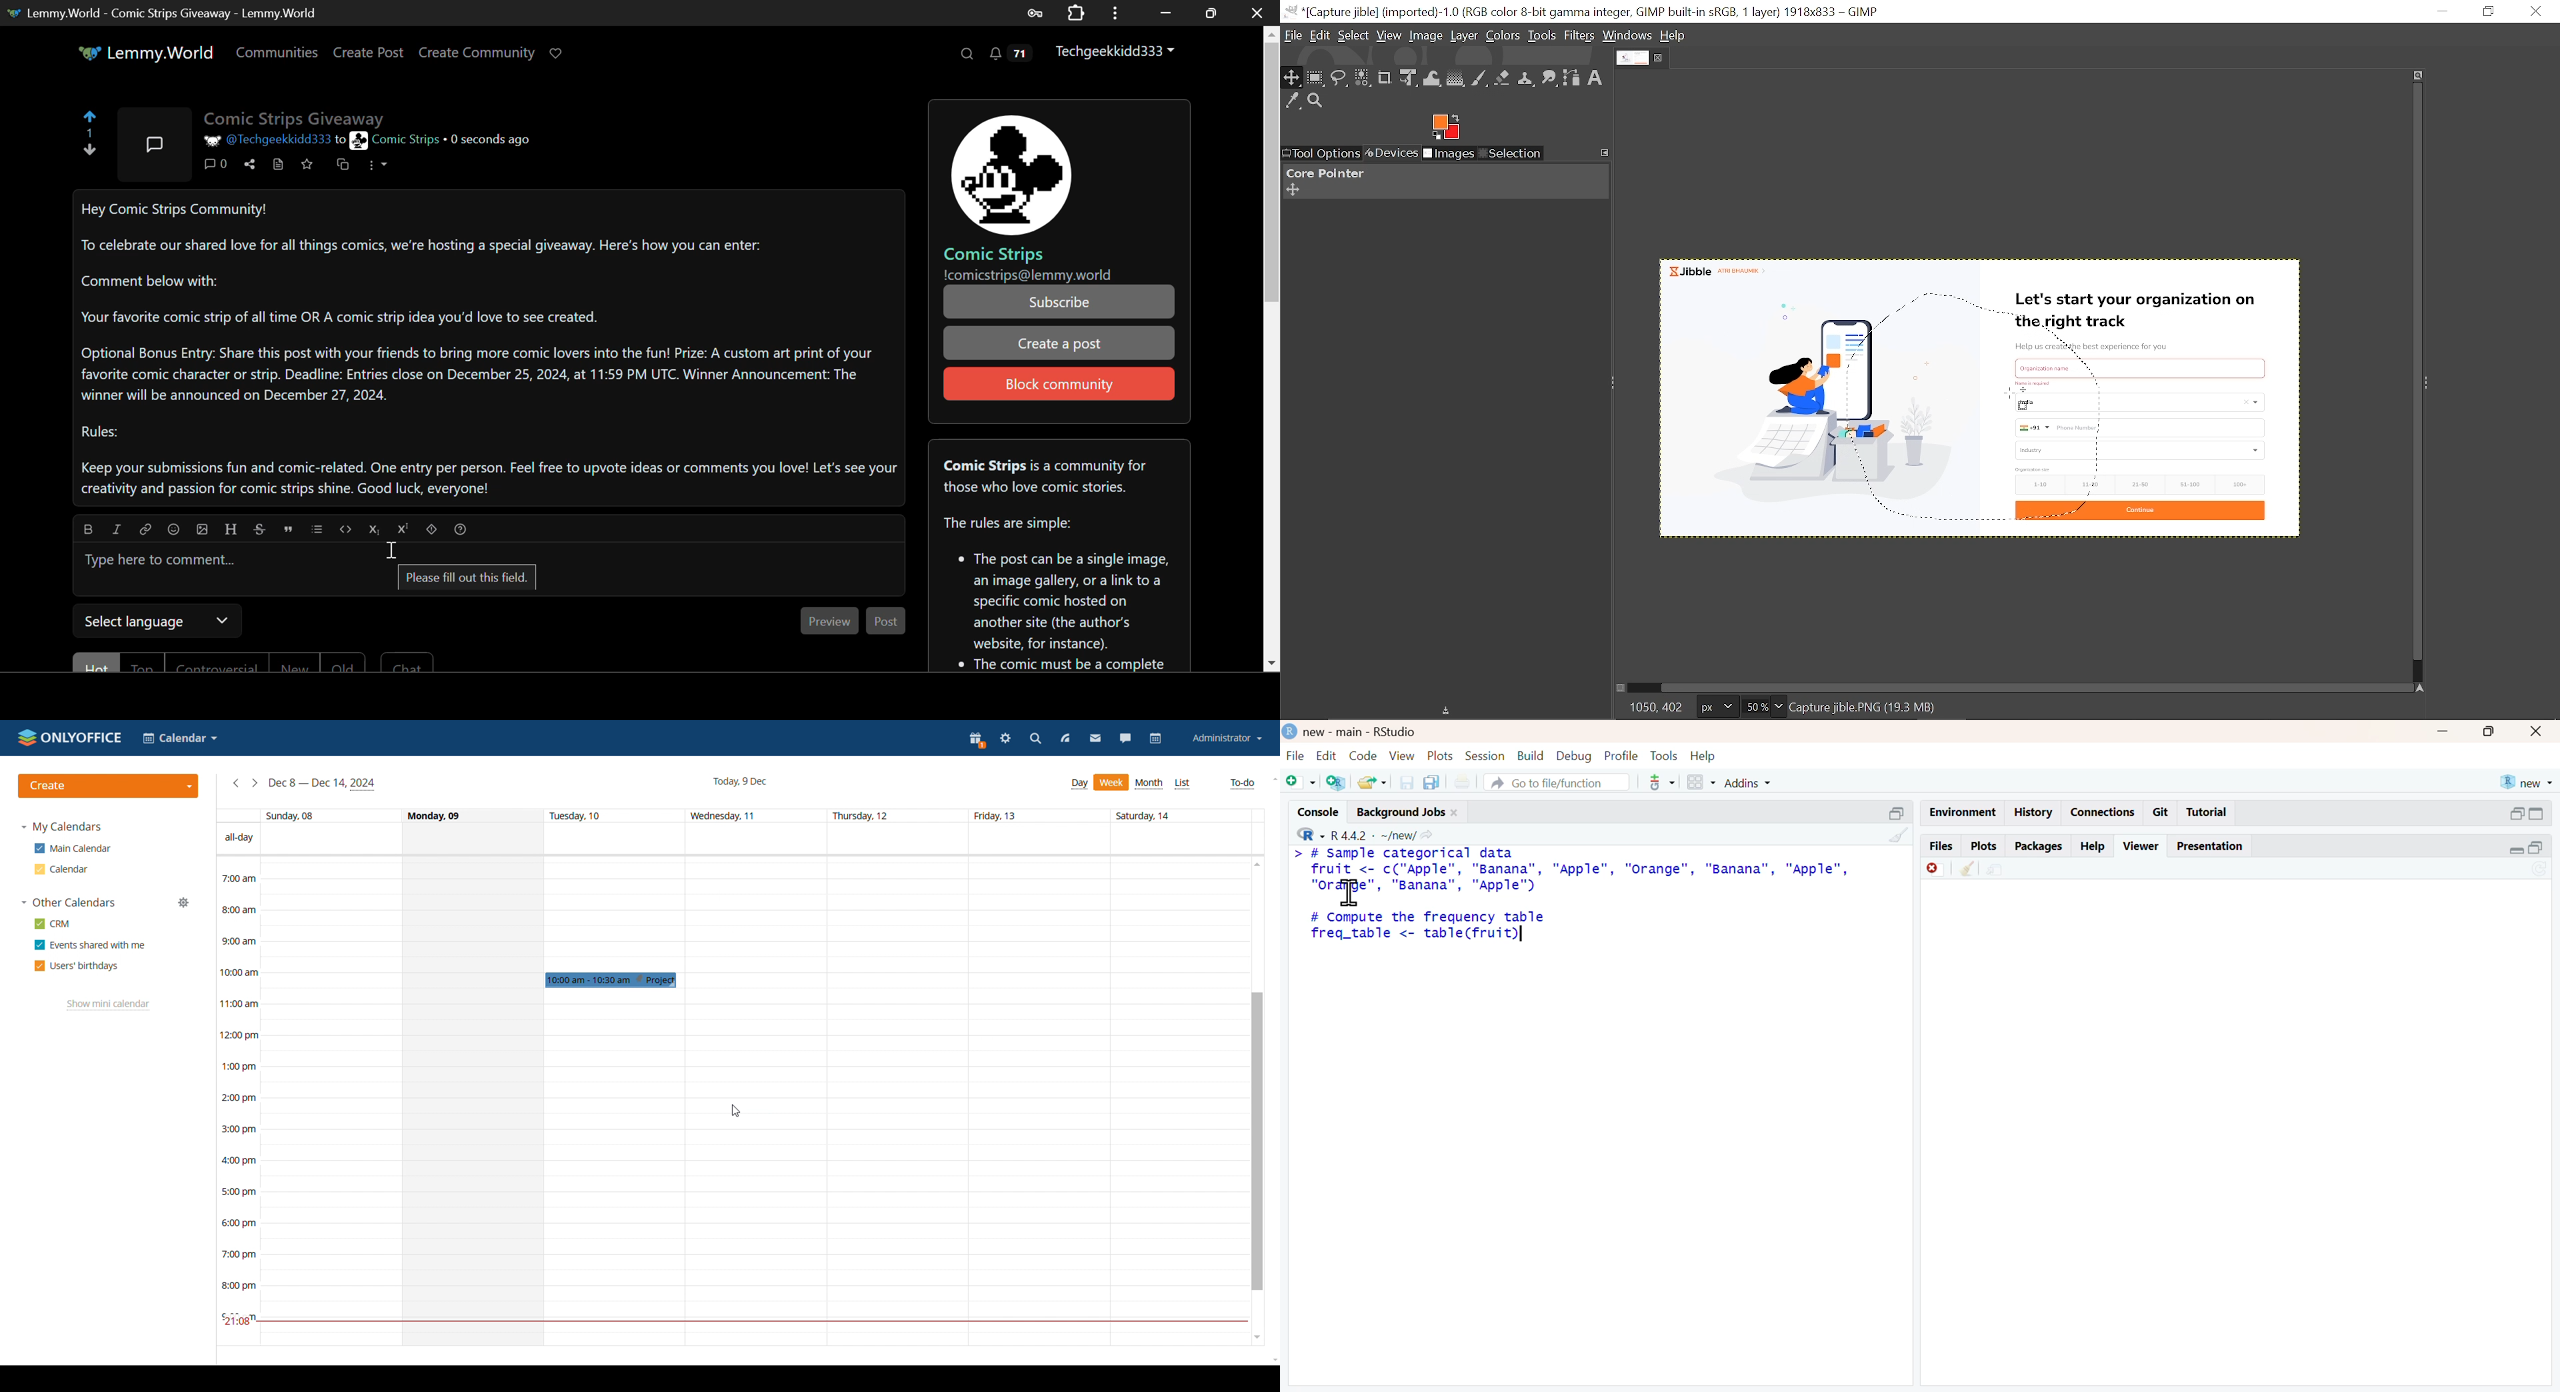  I want to click on Options, so click(1113, 13).